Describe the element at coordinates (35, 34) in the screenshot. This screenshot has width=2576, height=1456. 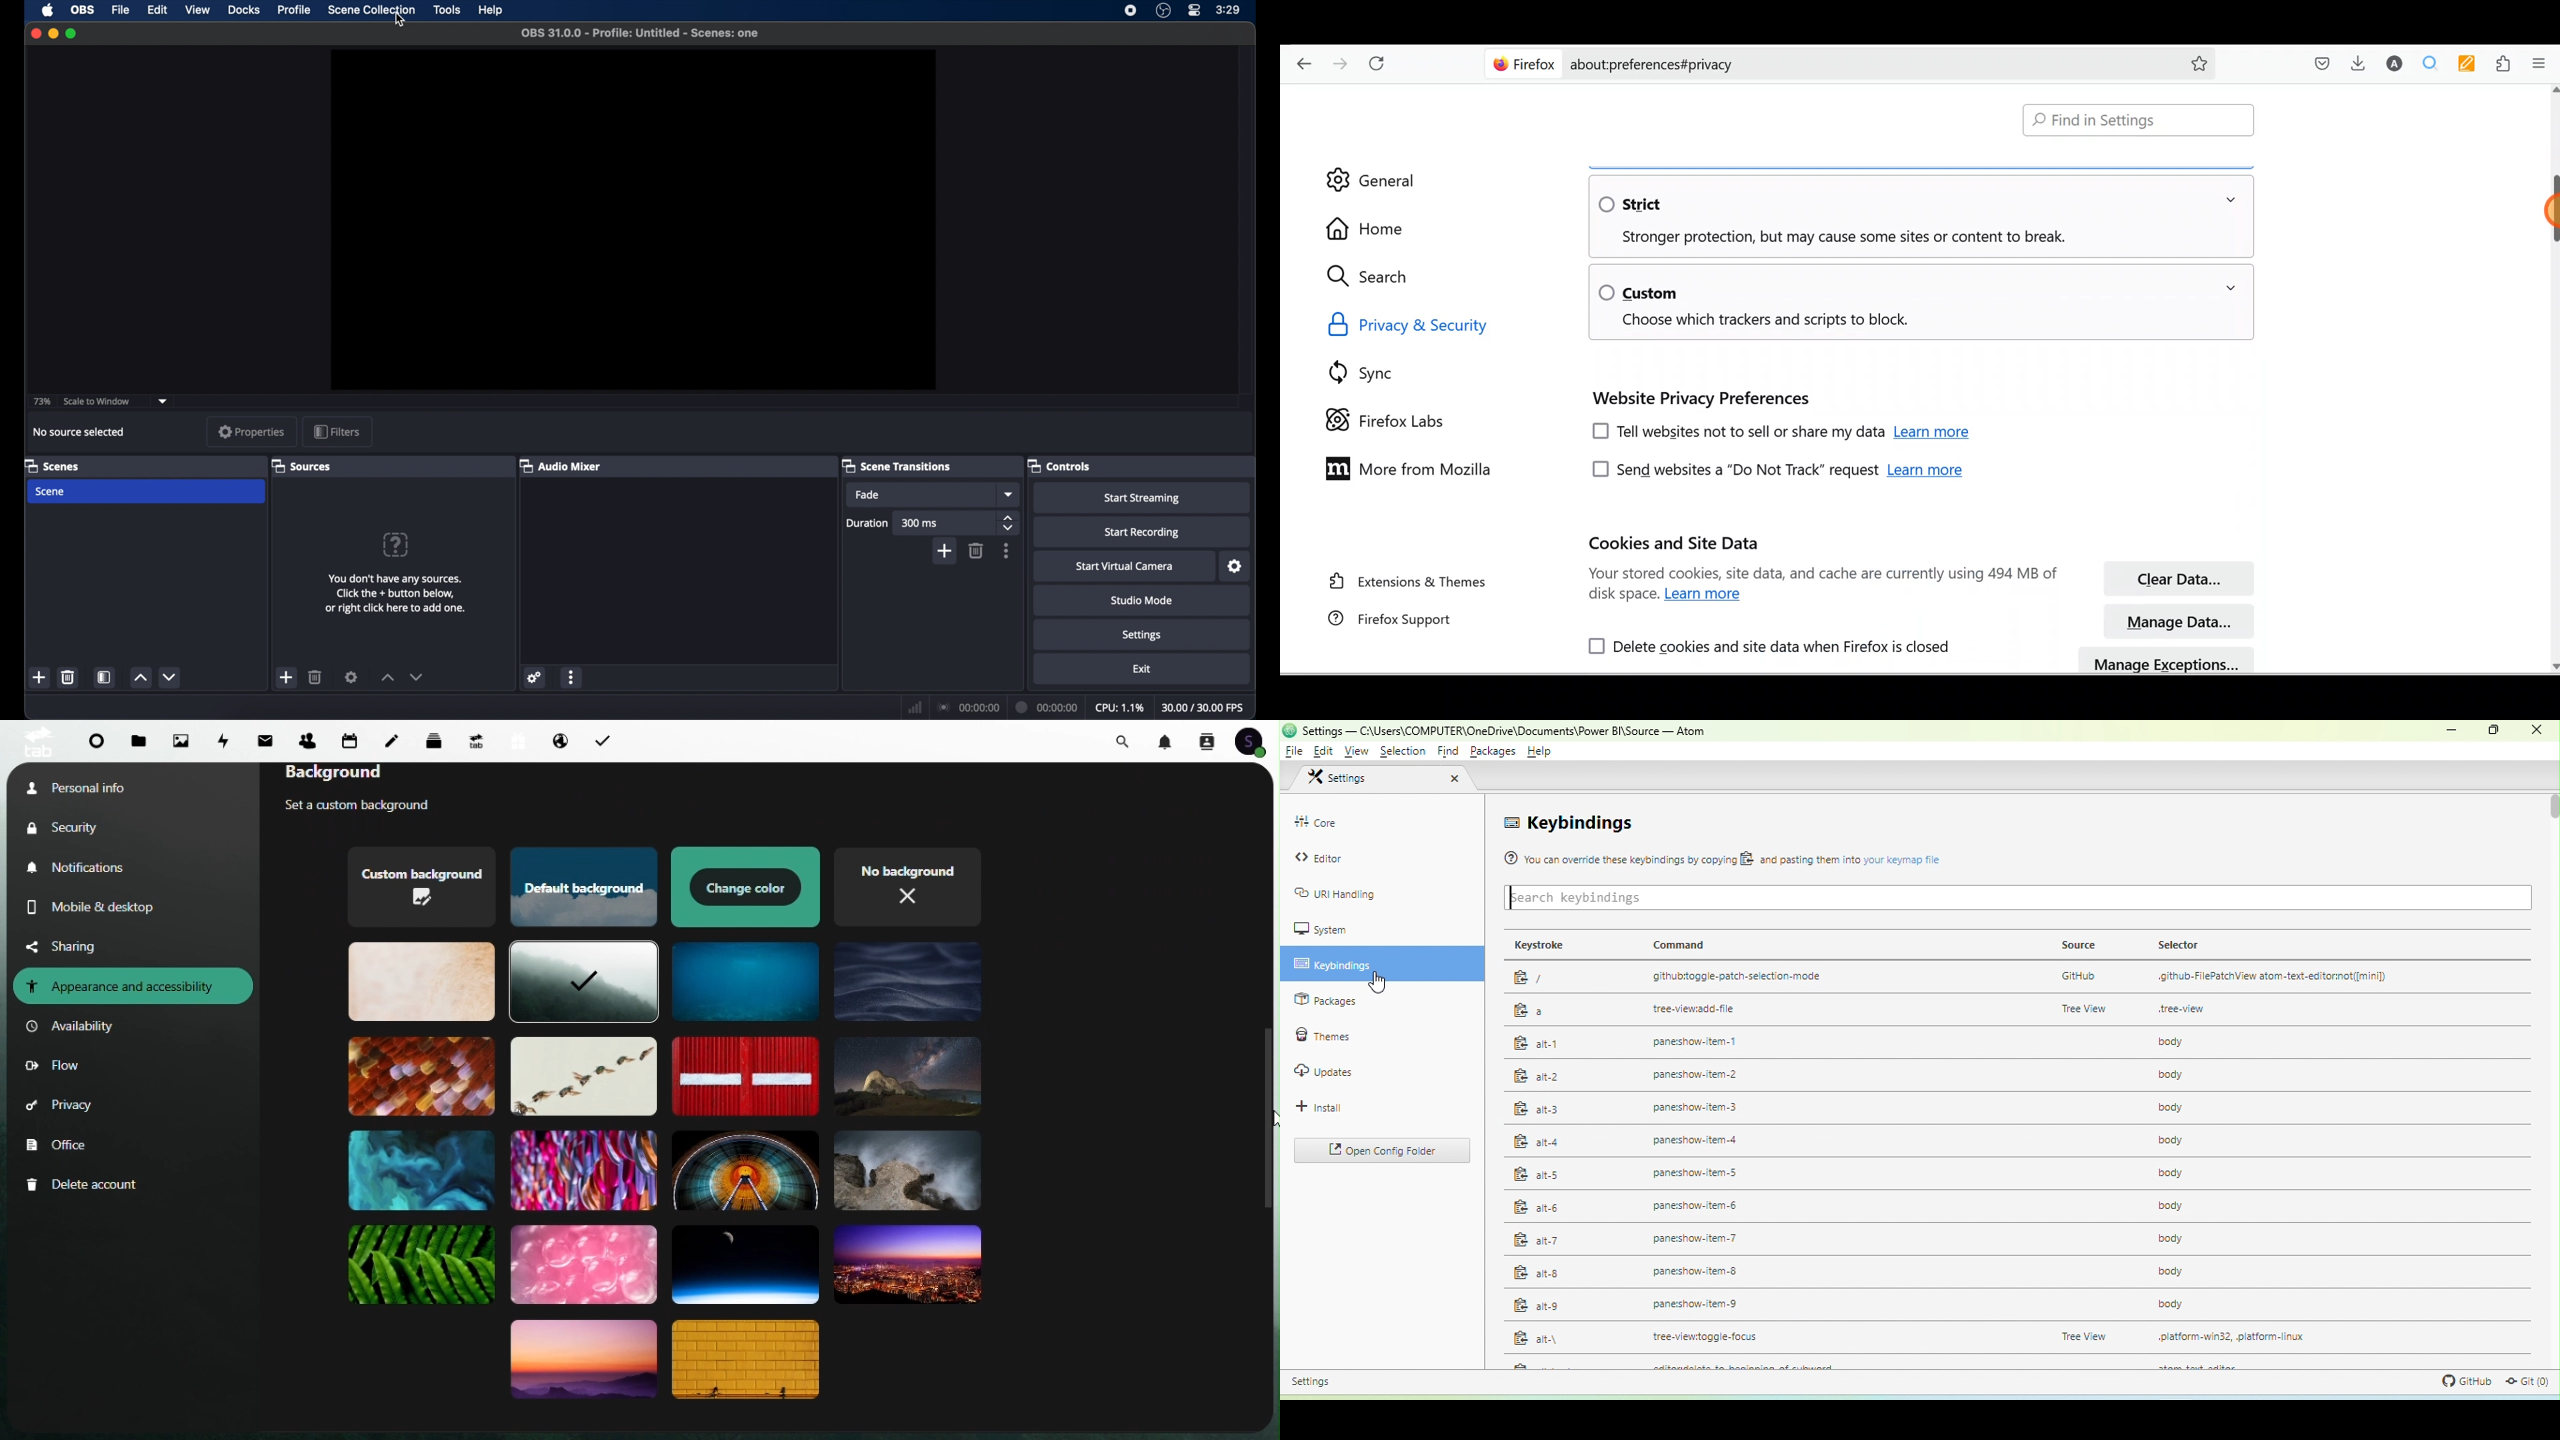
I see `close` at that location.